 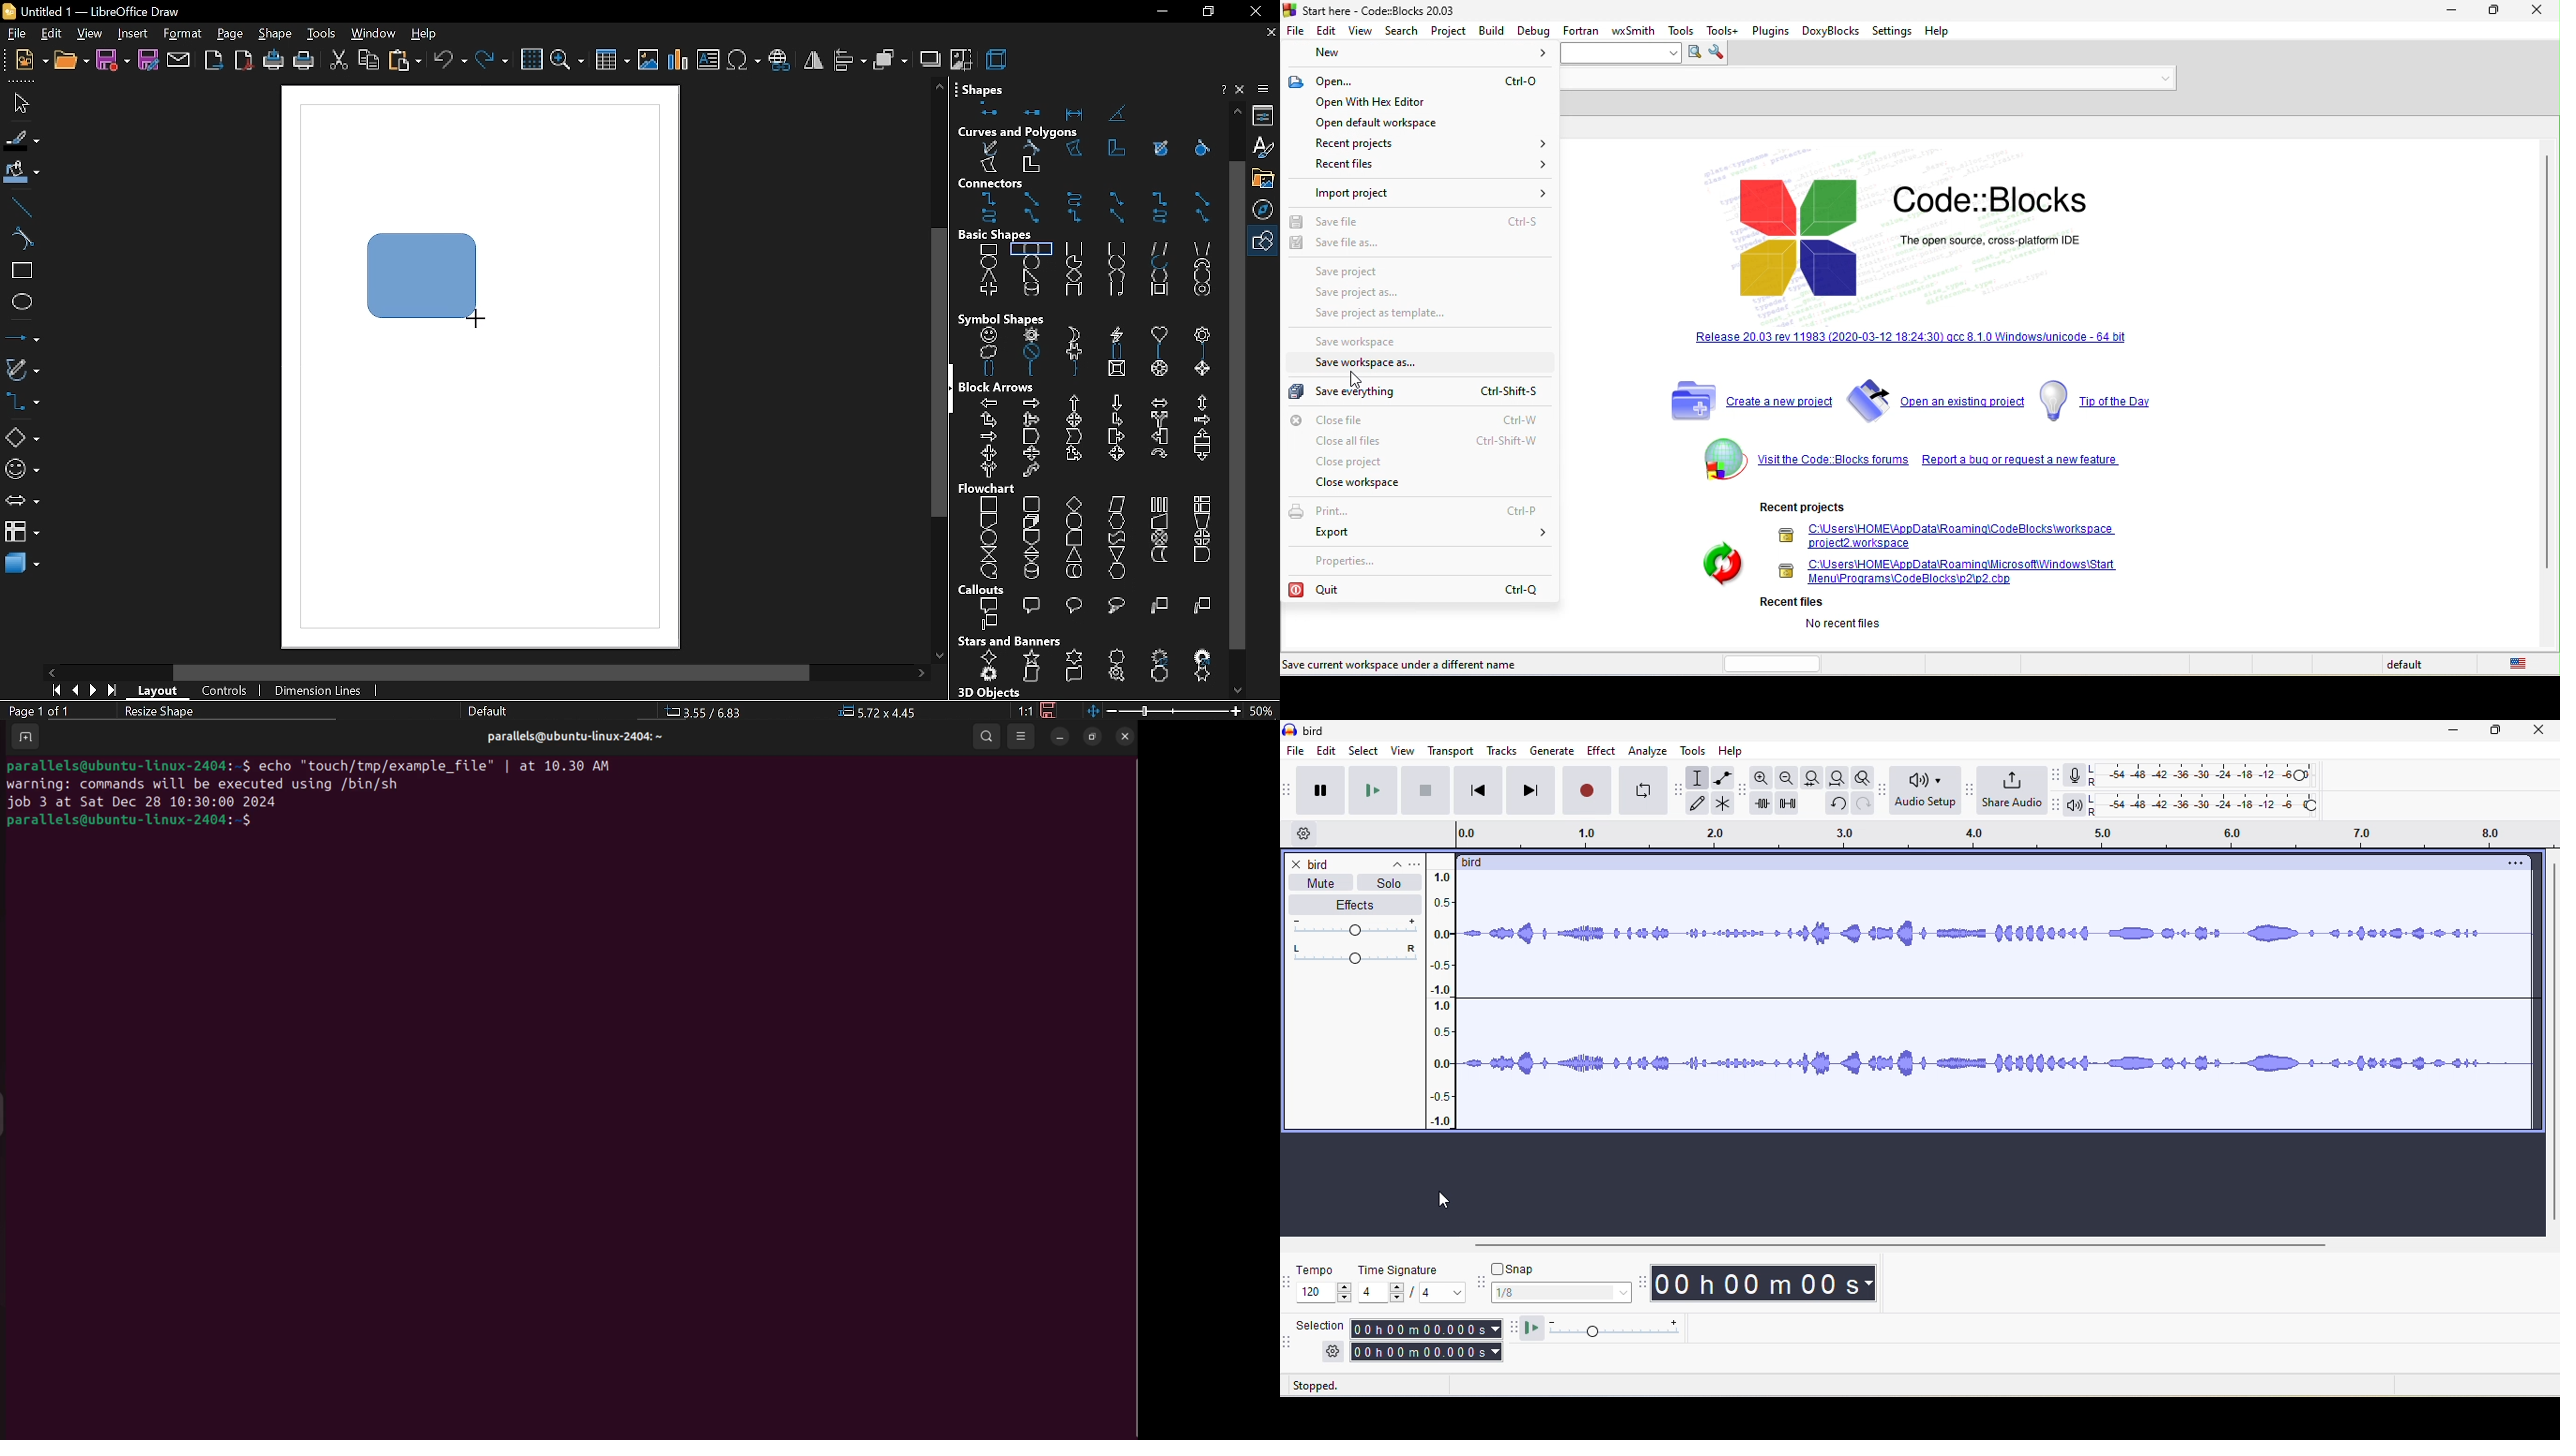 I want to click on current page, so click(x=38, y=711).